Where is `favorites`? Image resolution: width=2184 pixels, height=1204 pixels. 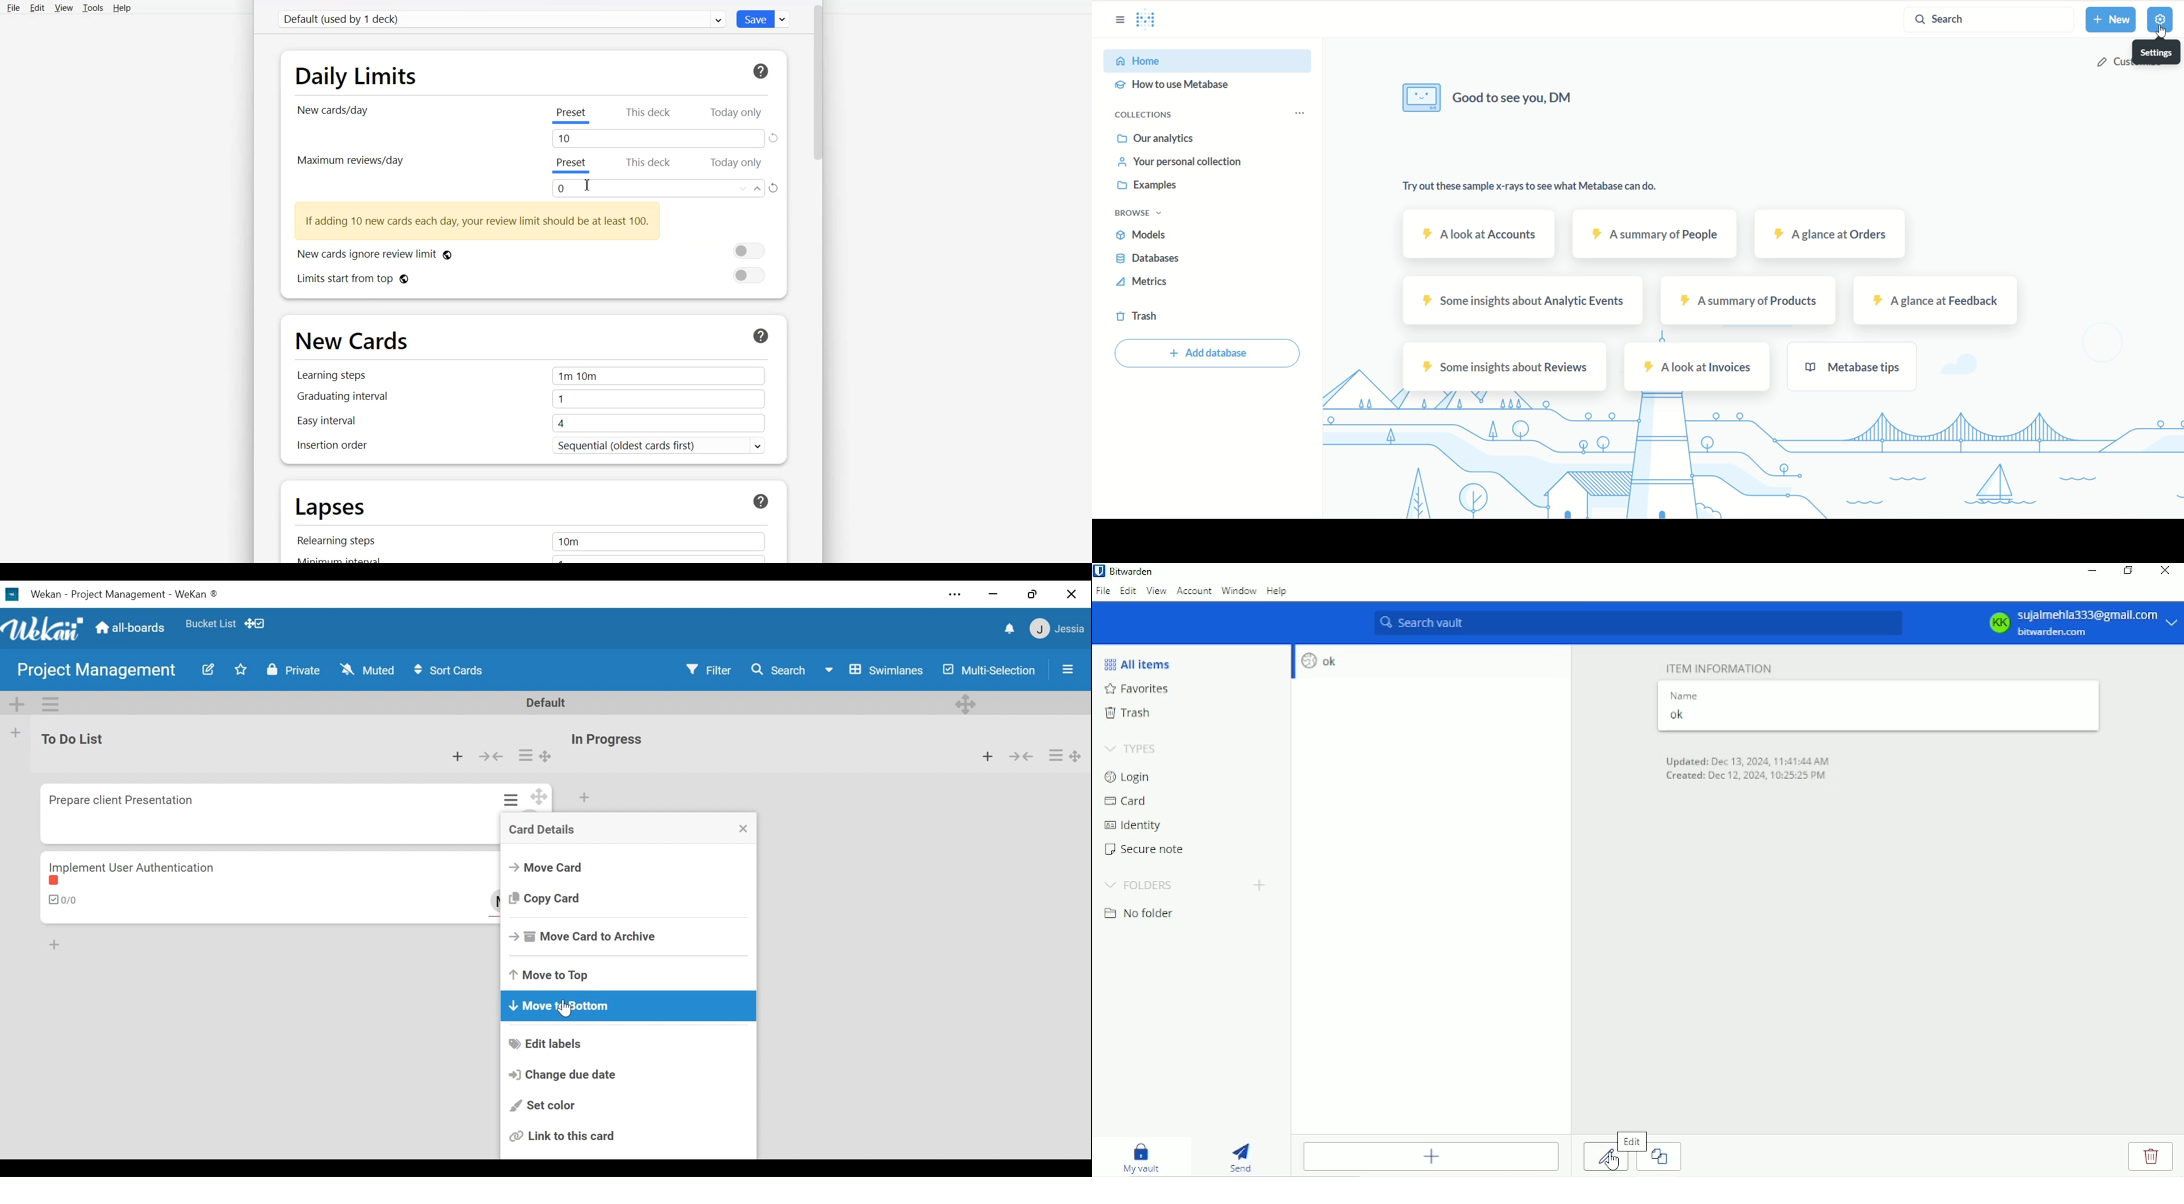
favorites is located at coordinates (1138, 690).